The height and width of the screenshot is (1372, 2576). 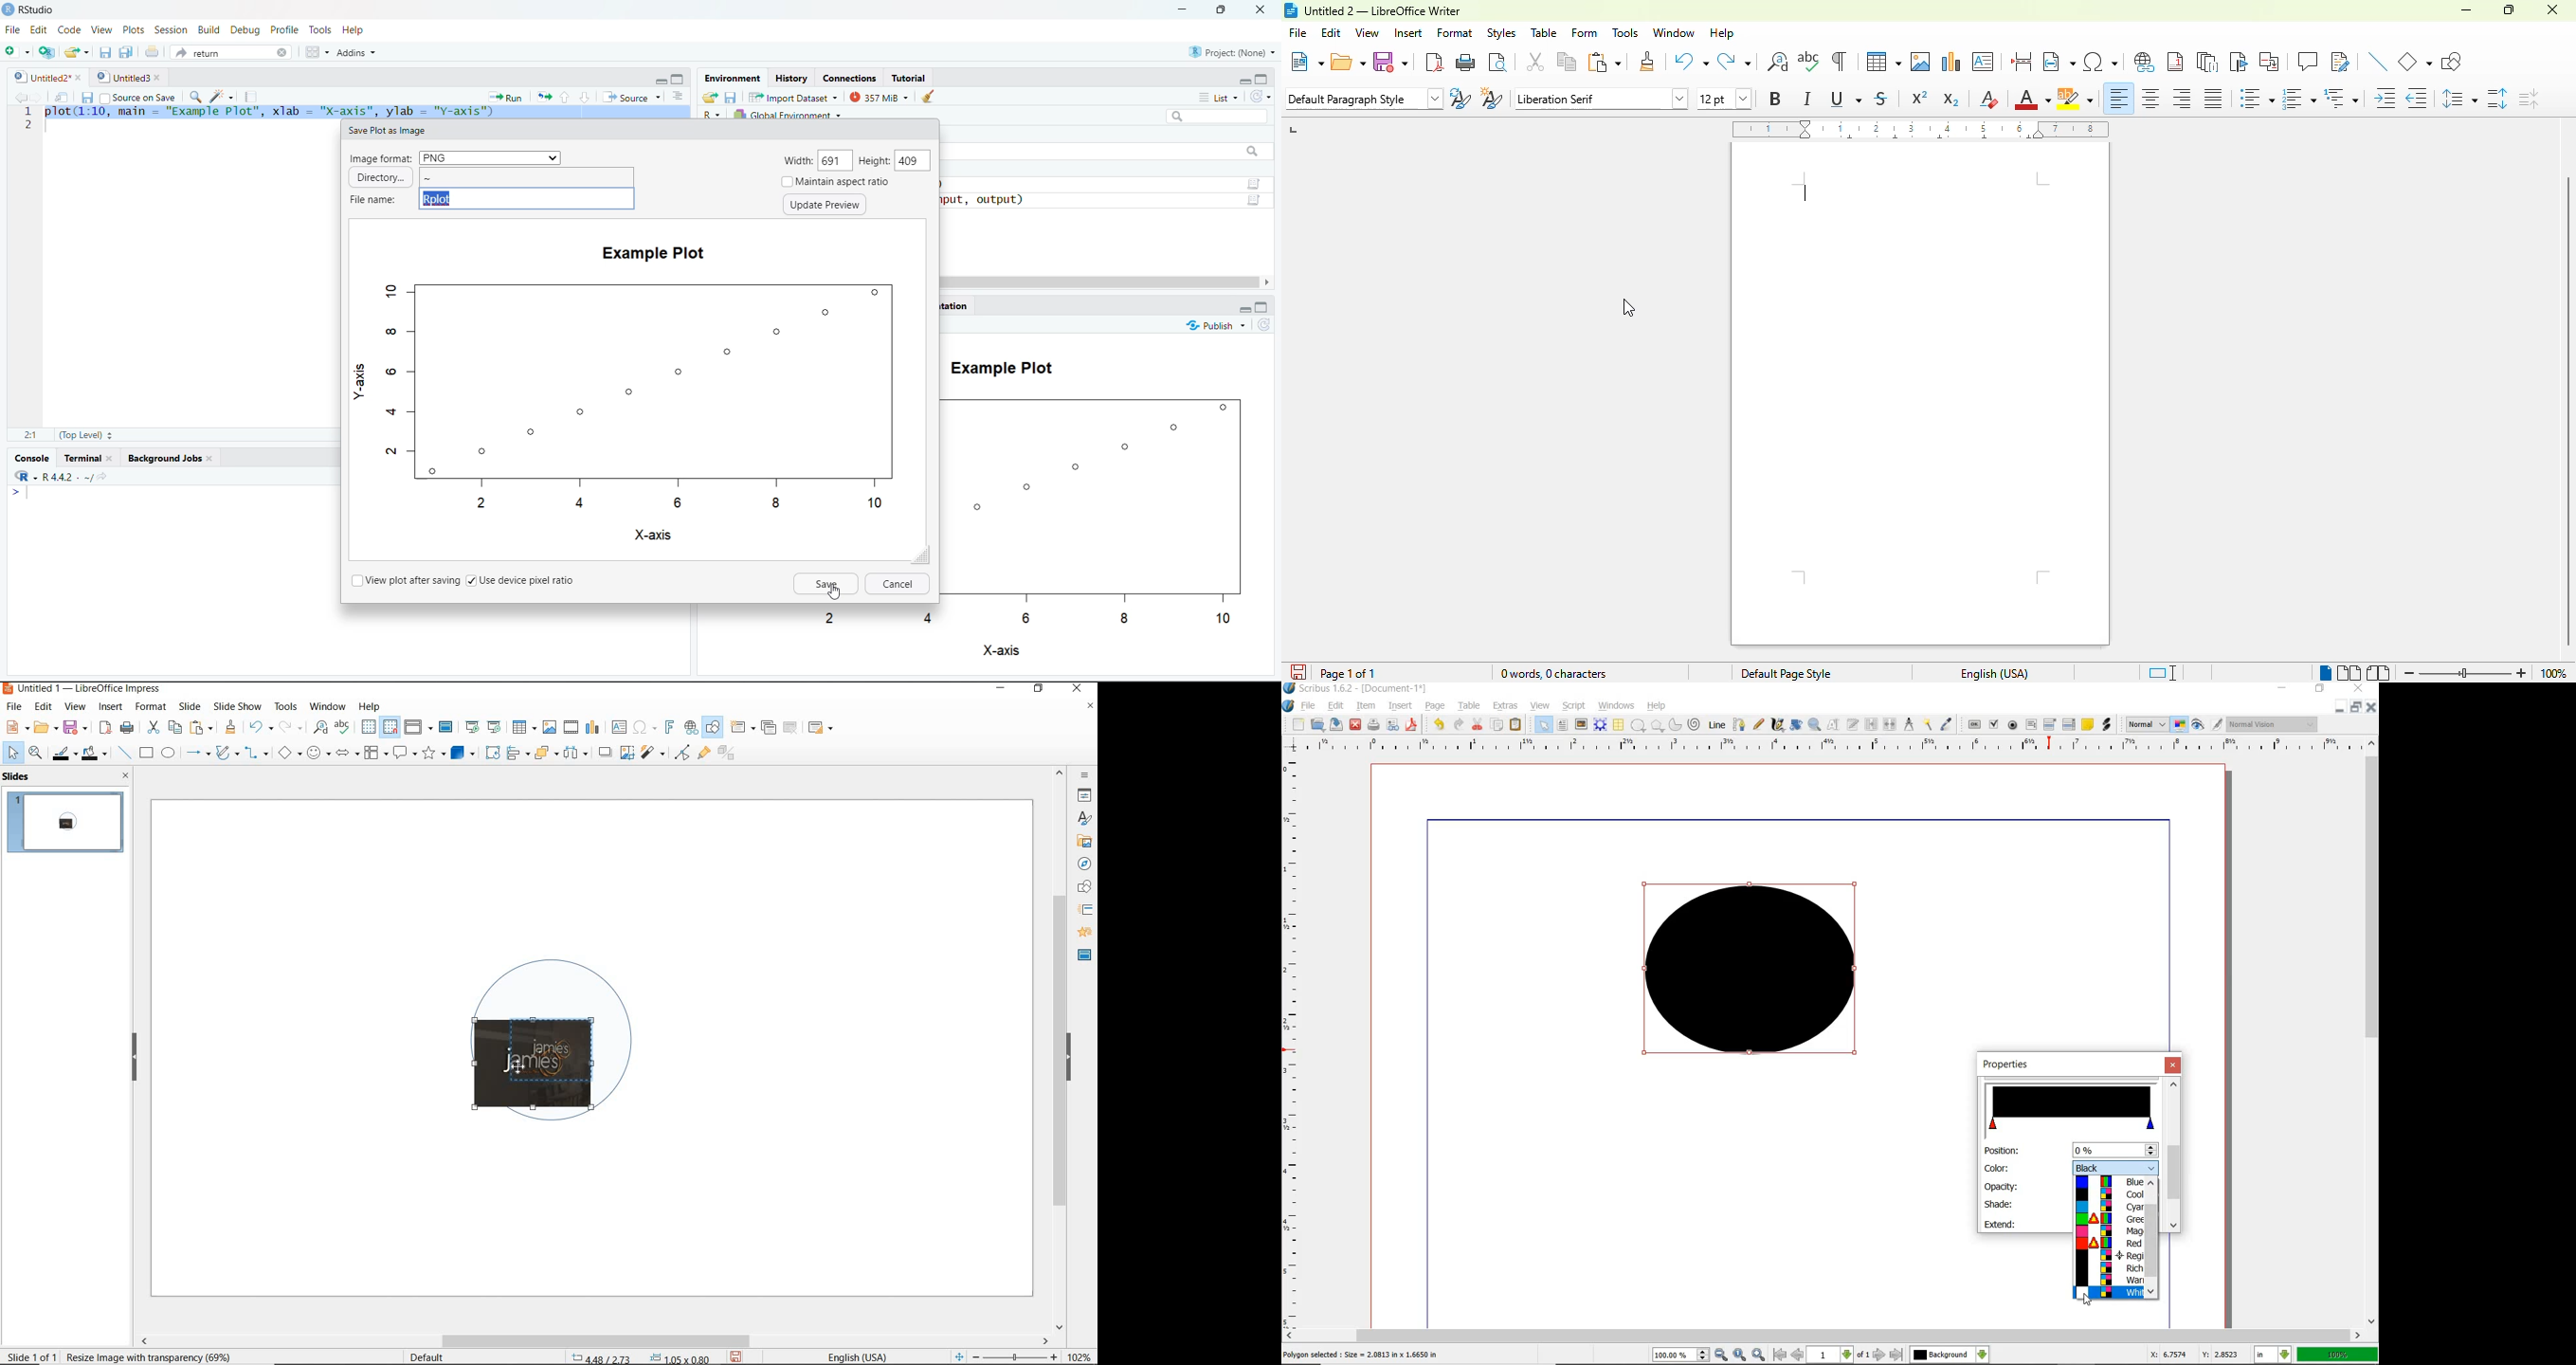 What do you see at coordinates (1255, 184) in the screenshot?
I see `Data/Table` at bounding box center [1255, 184].